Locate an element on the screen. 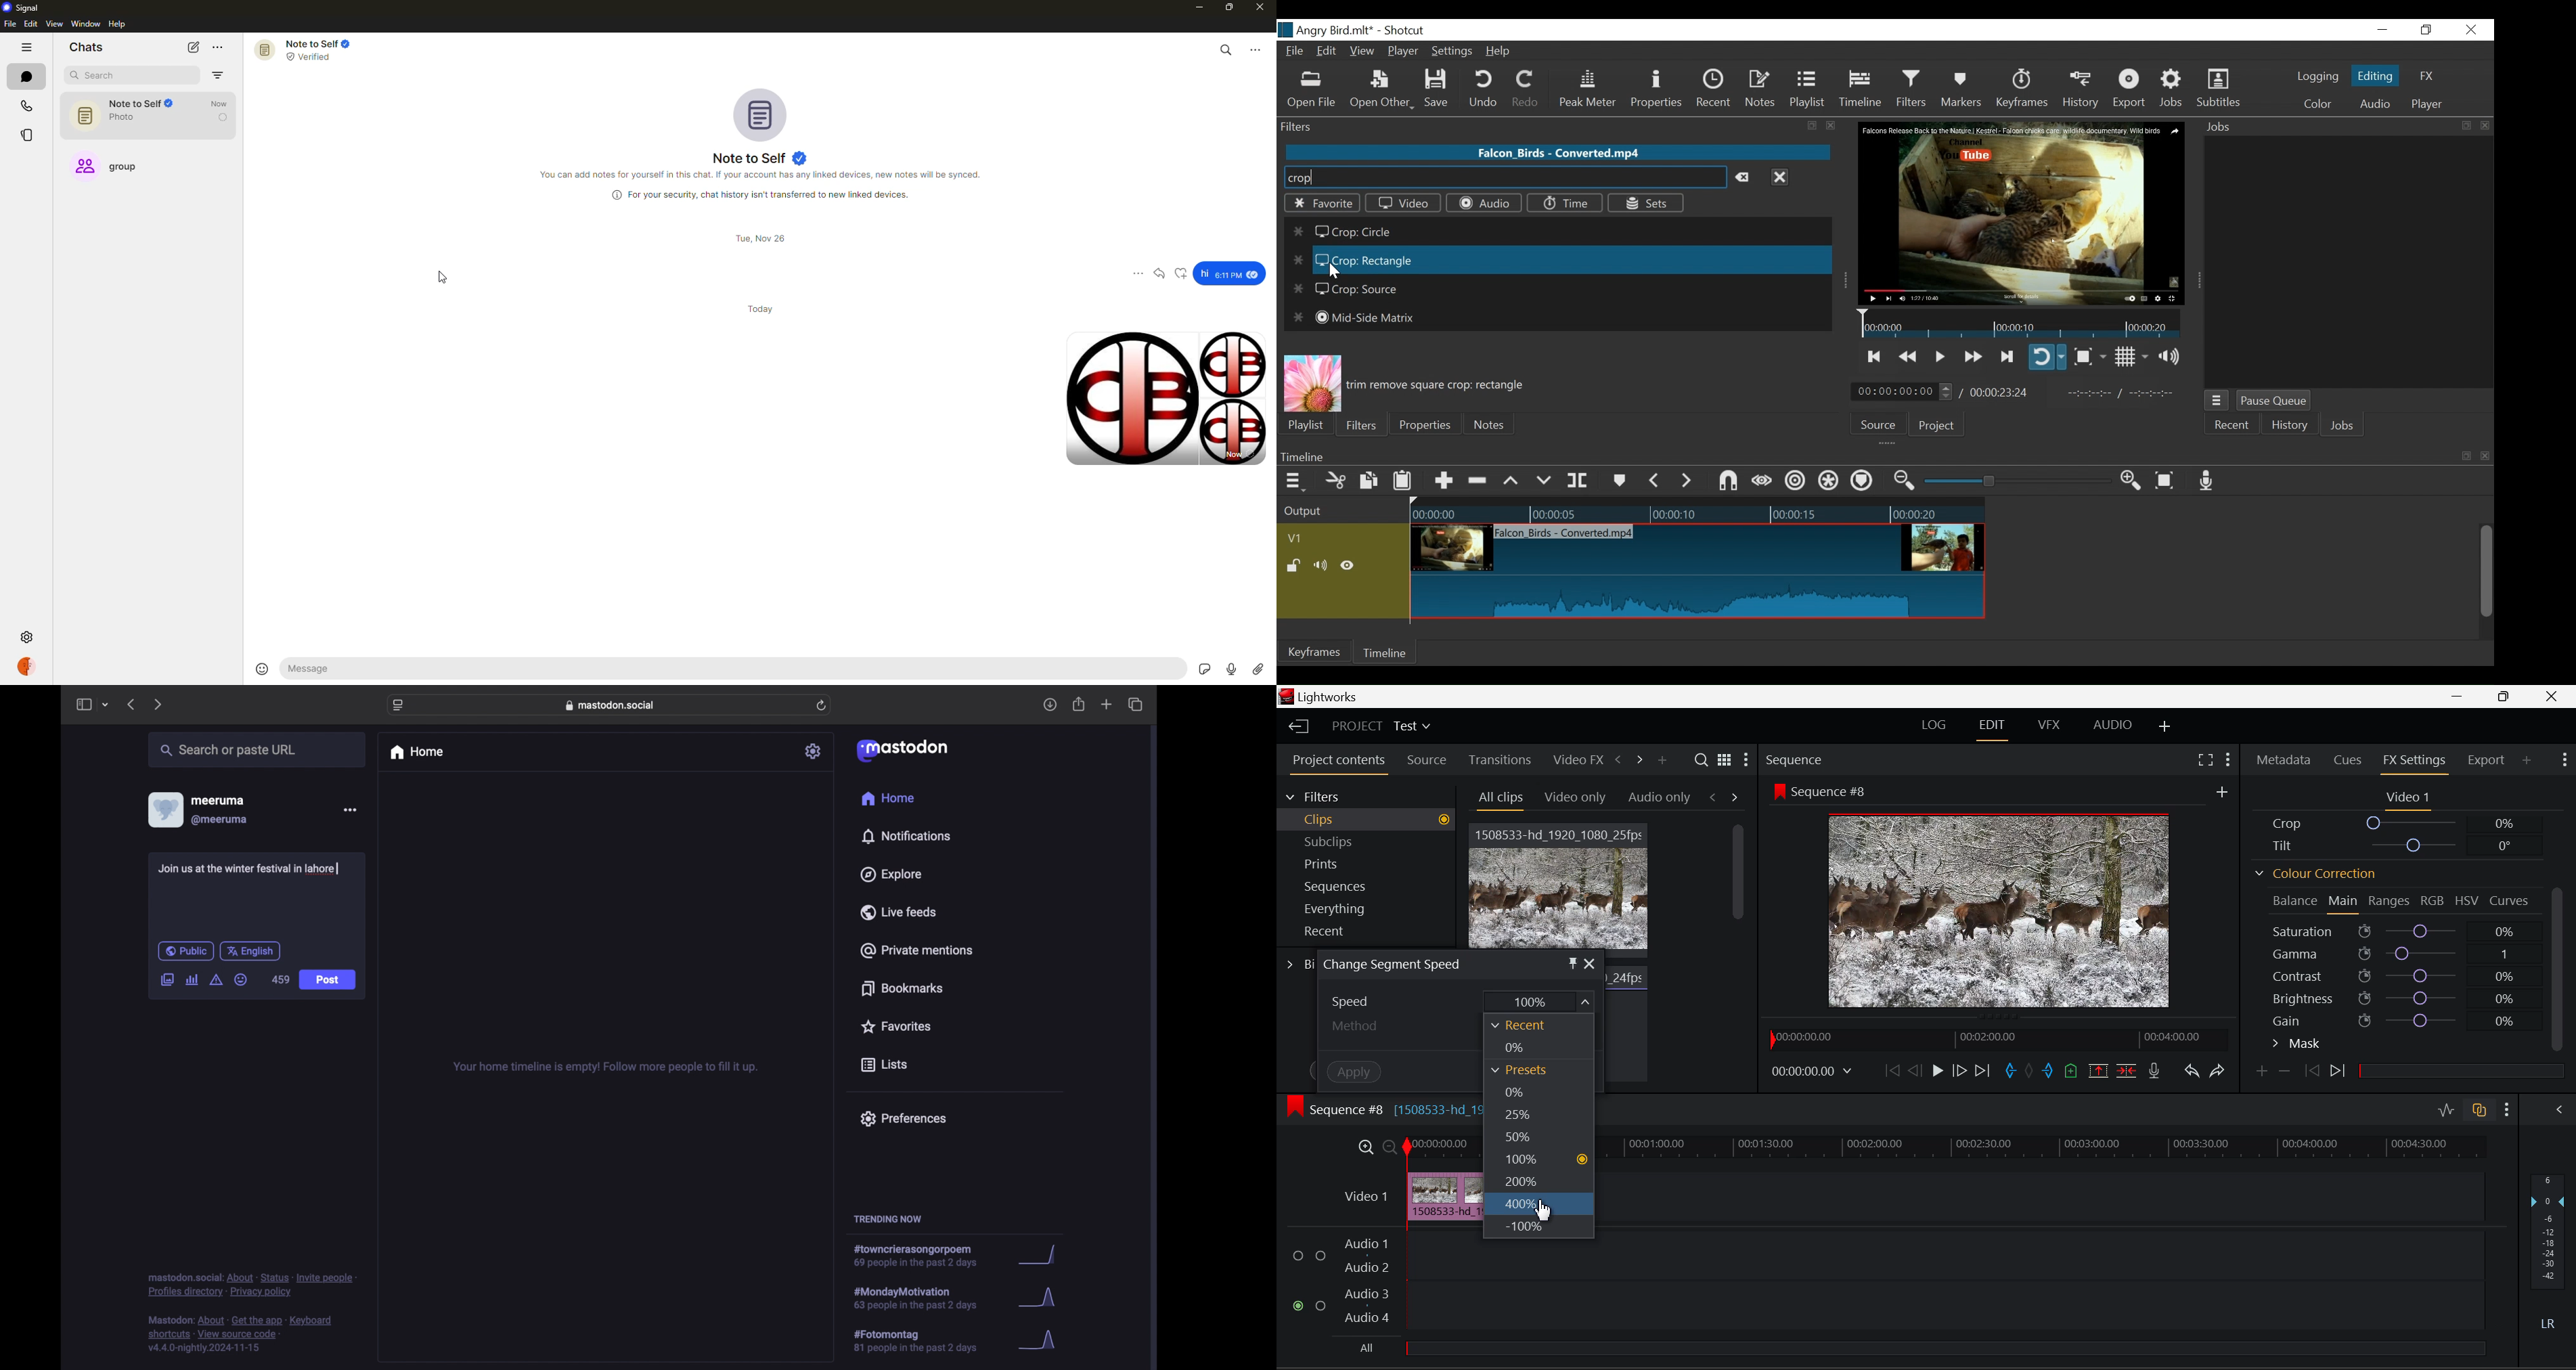  Add Cue is located at coordinates (2071, 1071).